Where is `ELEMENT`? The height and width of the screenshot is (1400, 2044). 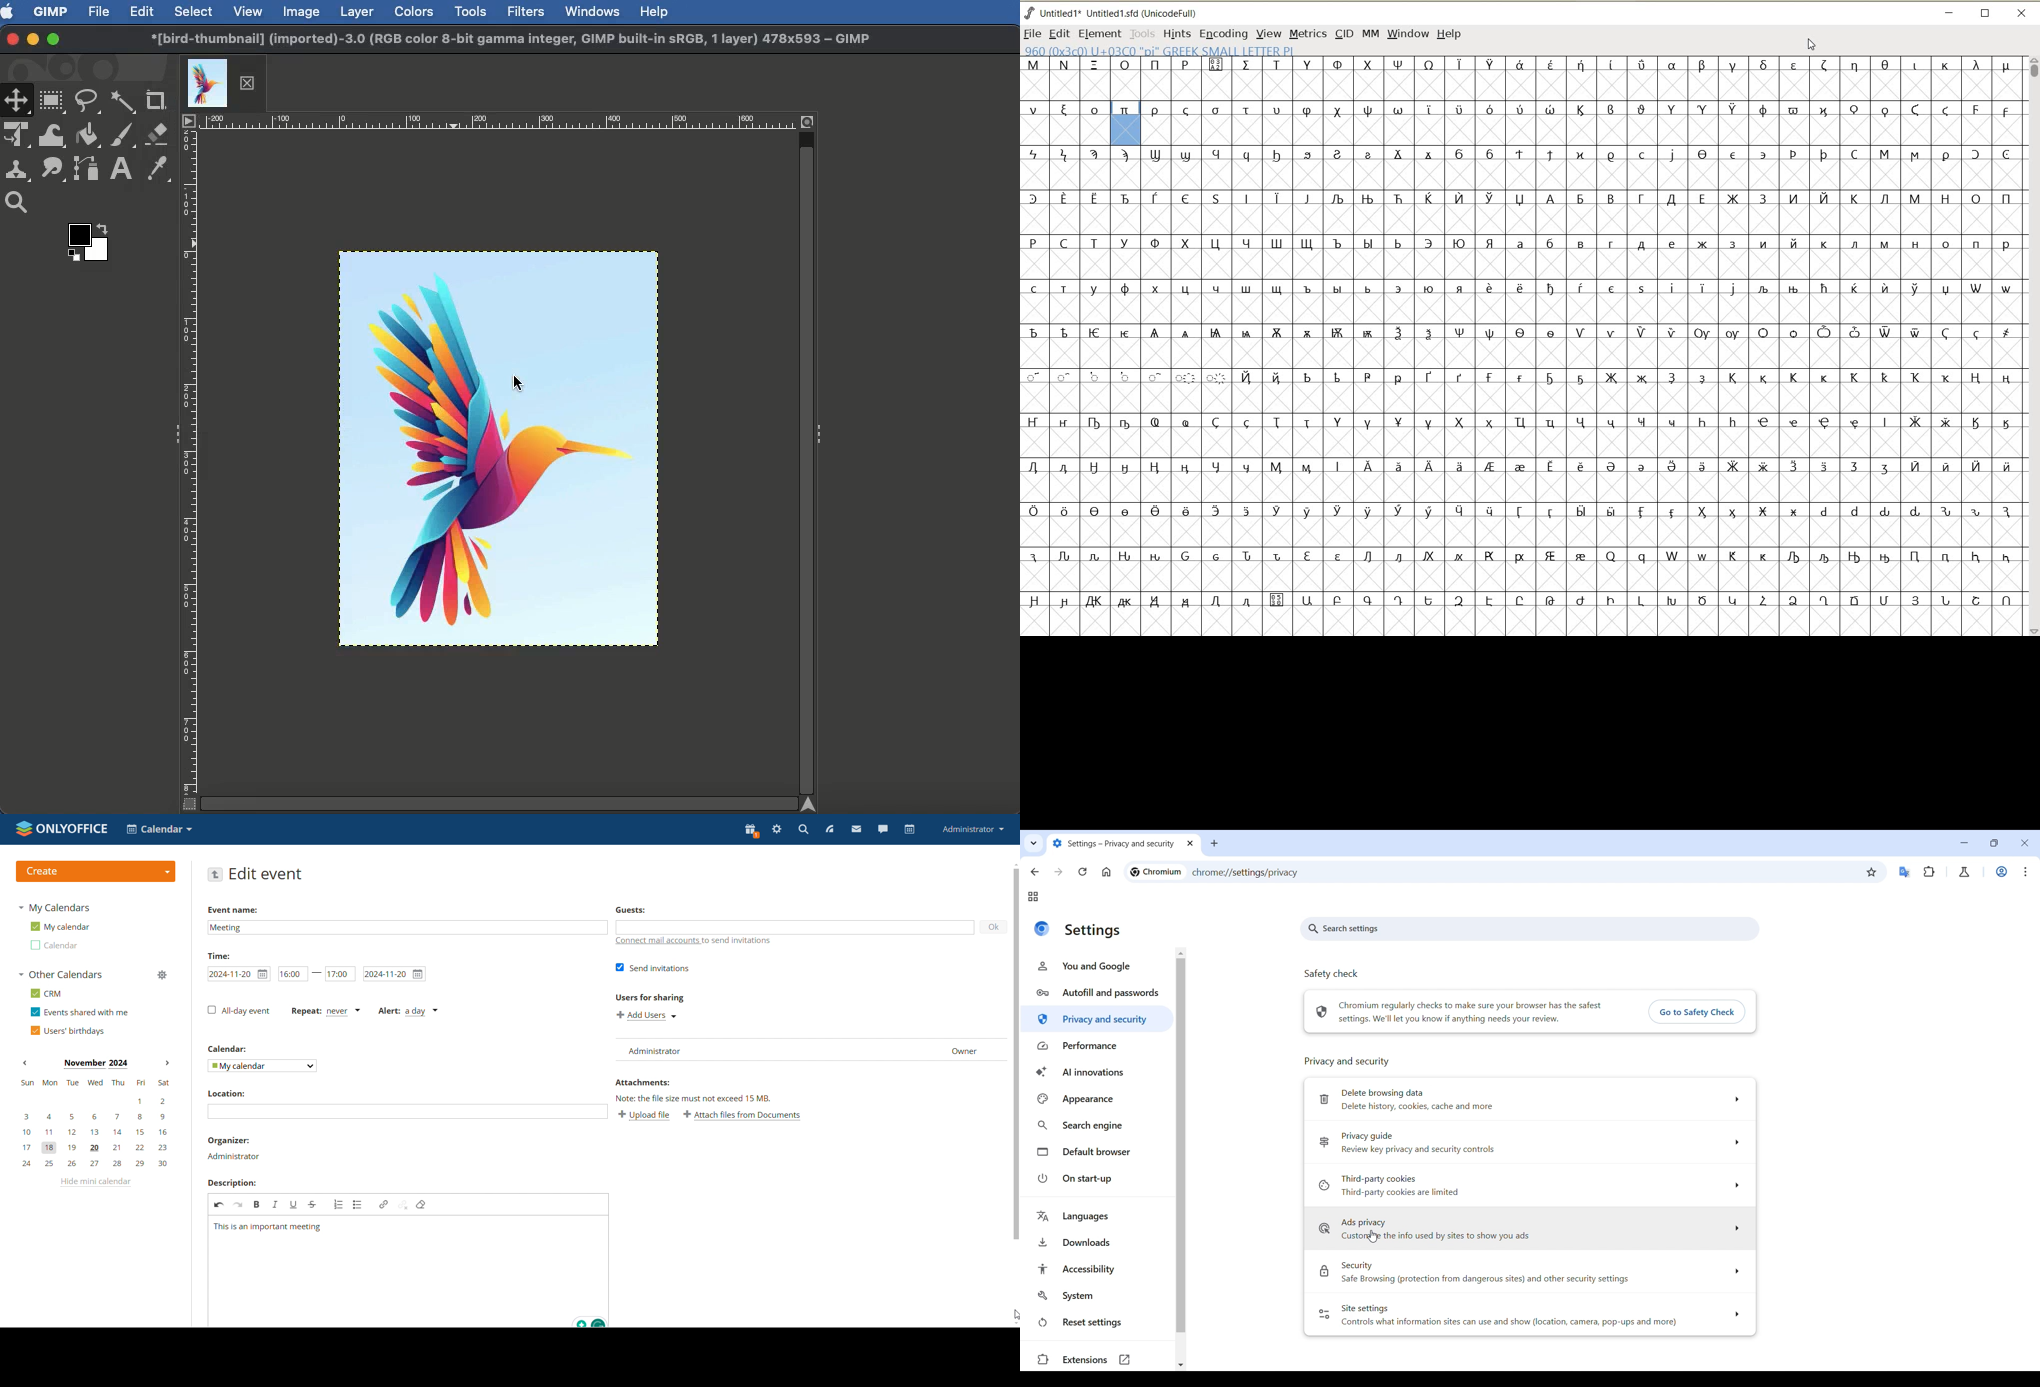
ELEMENT is located at coordinates (1099, 34).